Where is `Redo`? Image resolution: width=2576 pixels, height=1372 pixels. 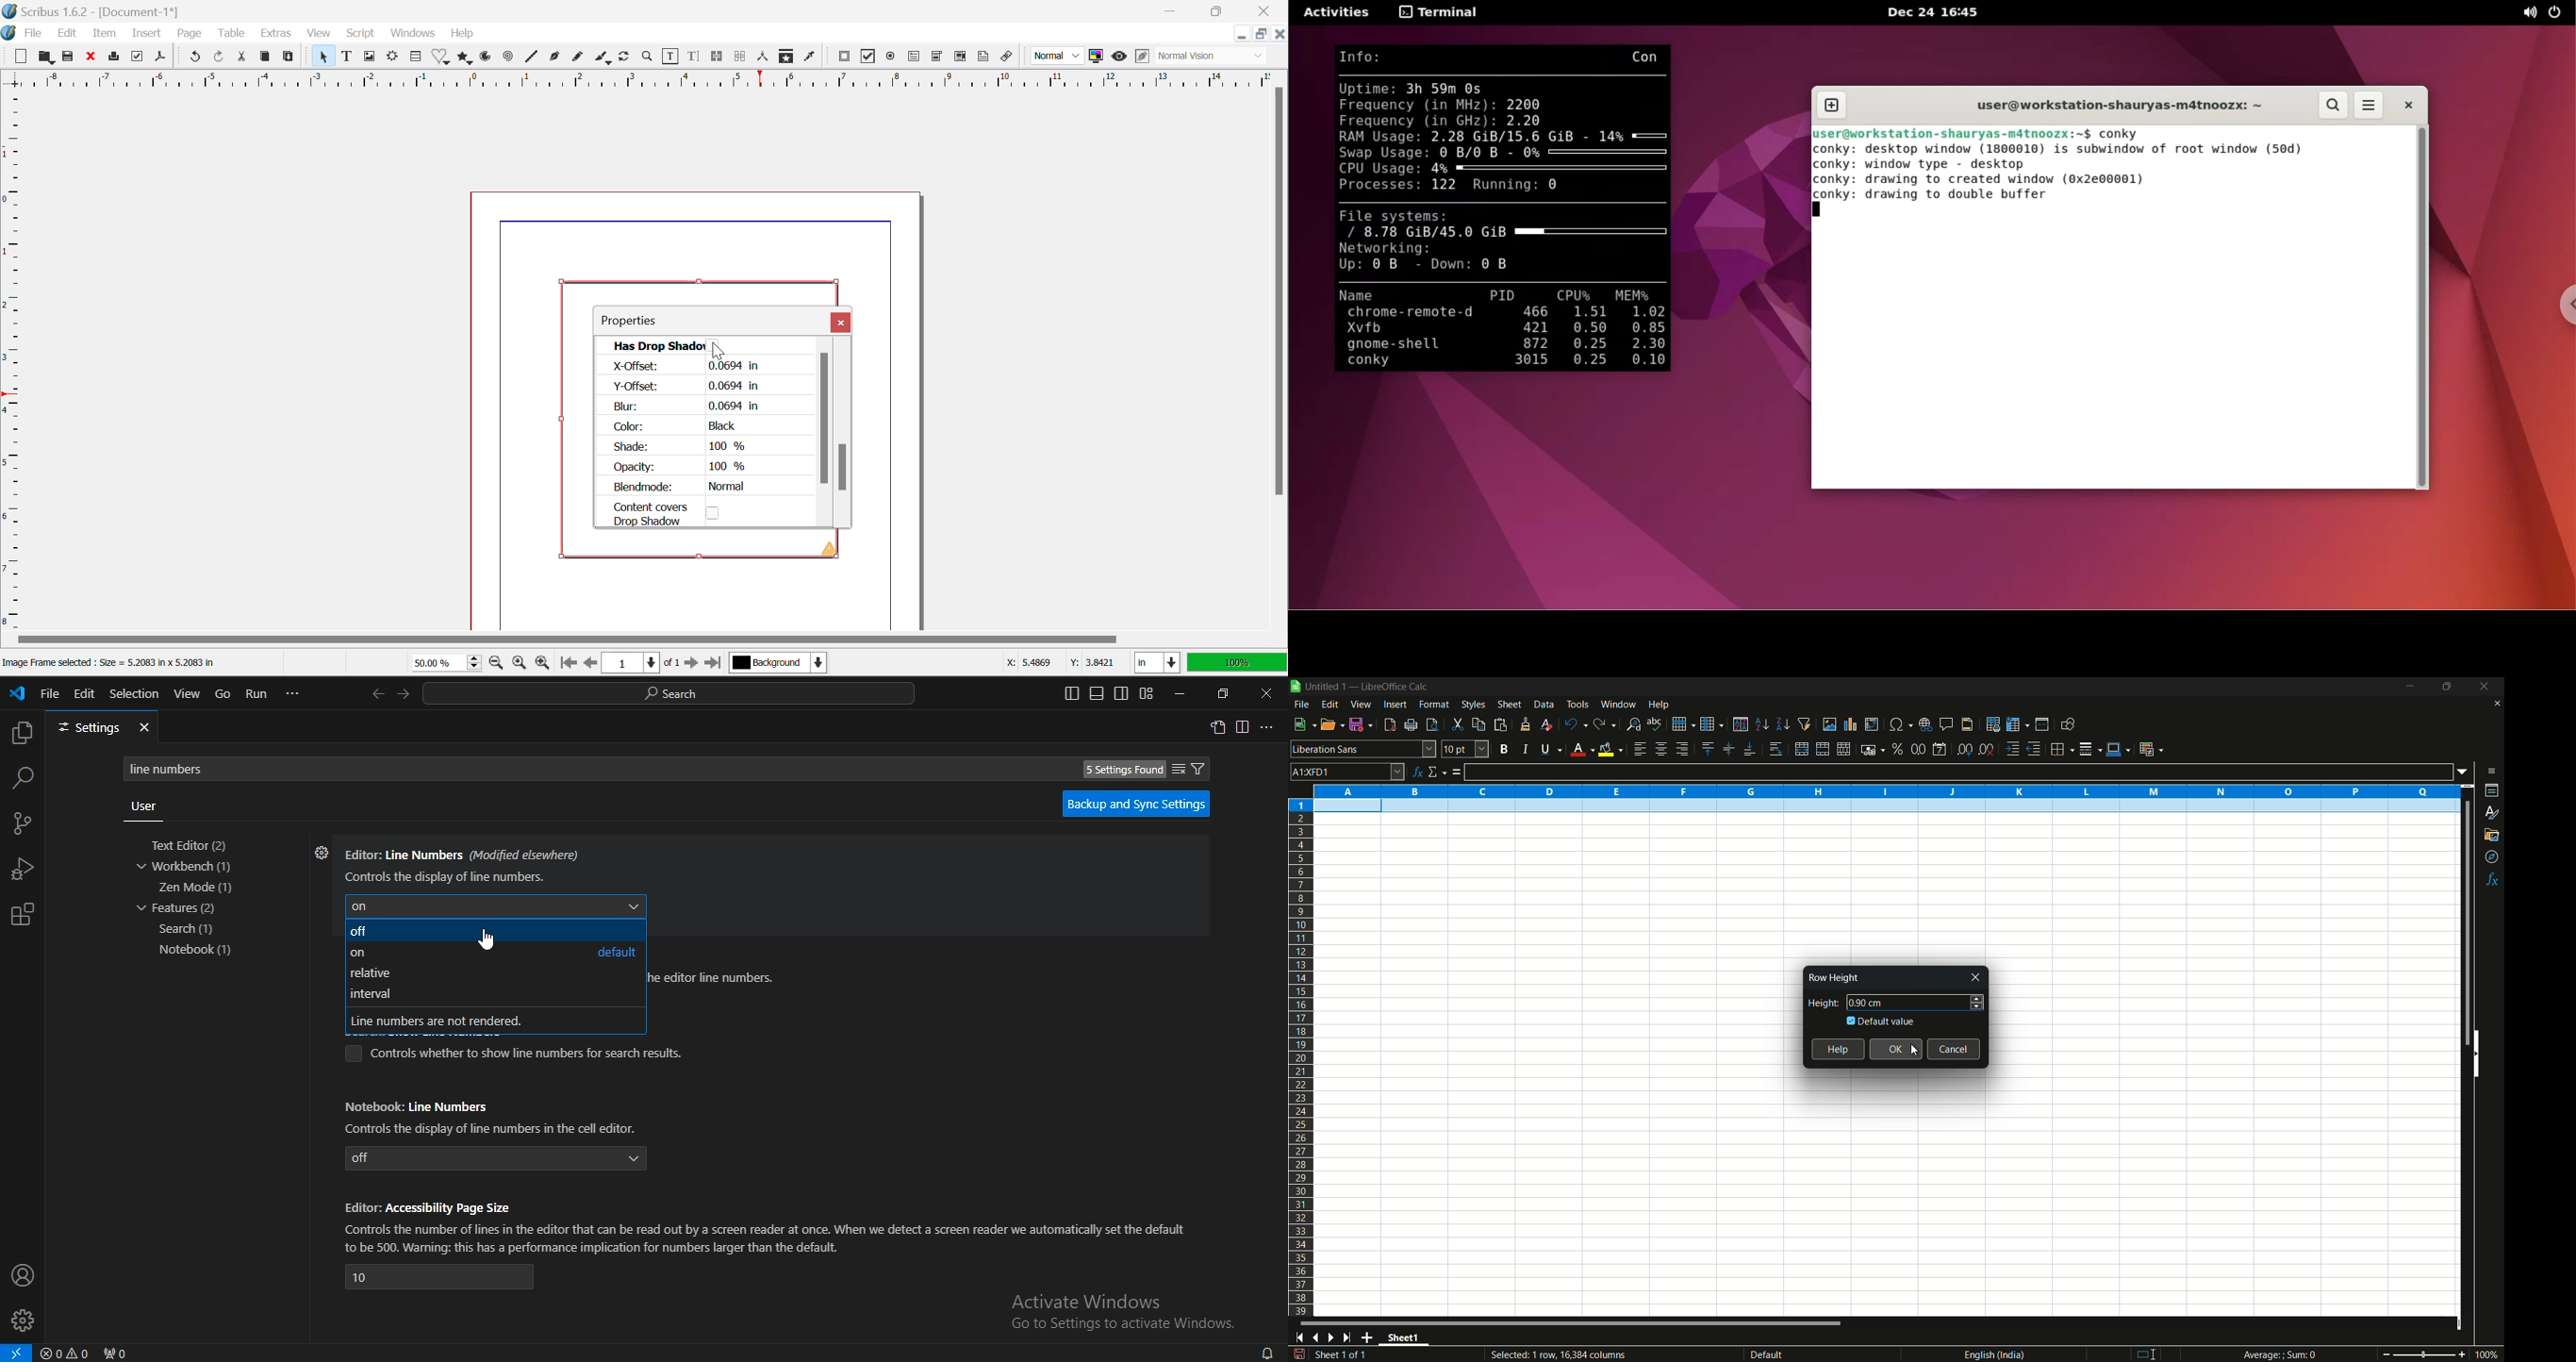
Redo is located at coordinates (220, 58).